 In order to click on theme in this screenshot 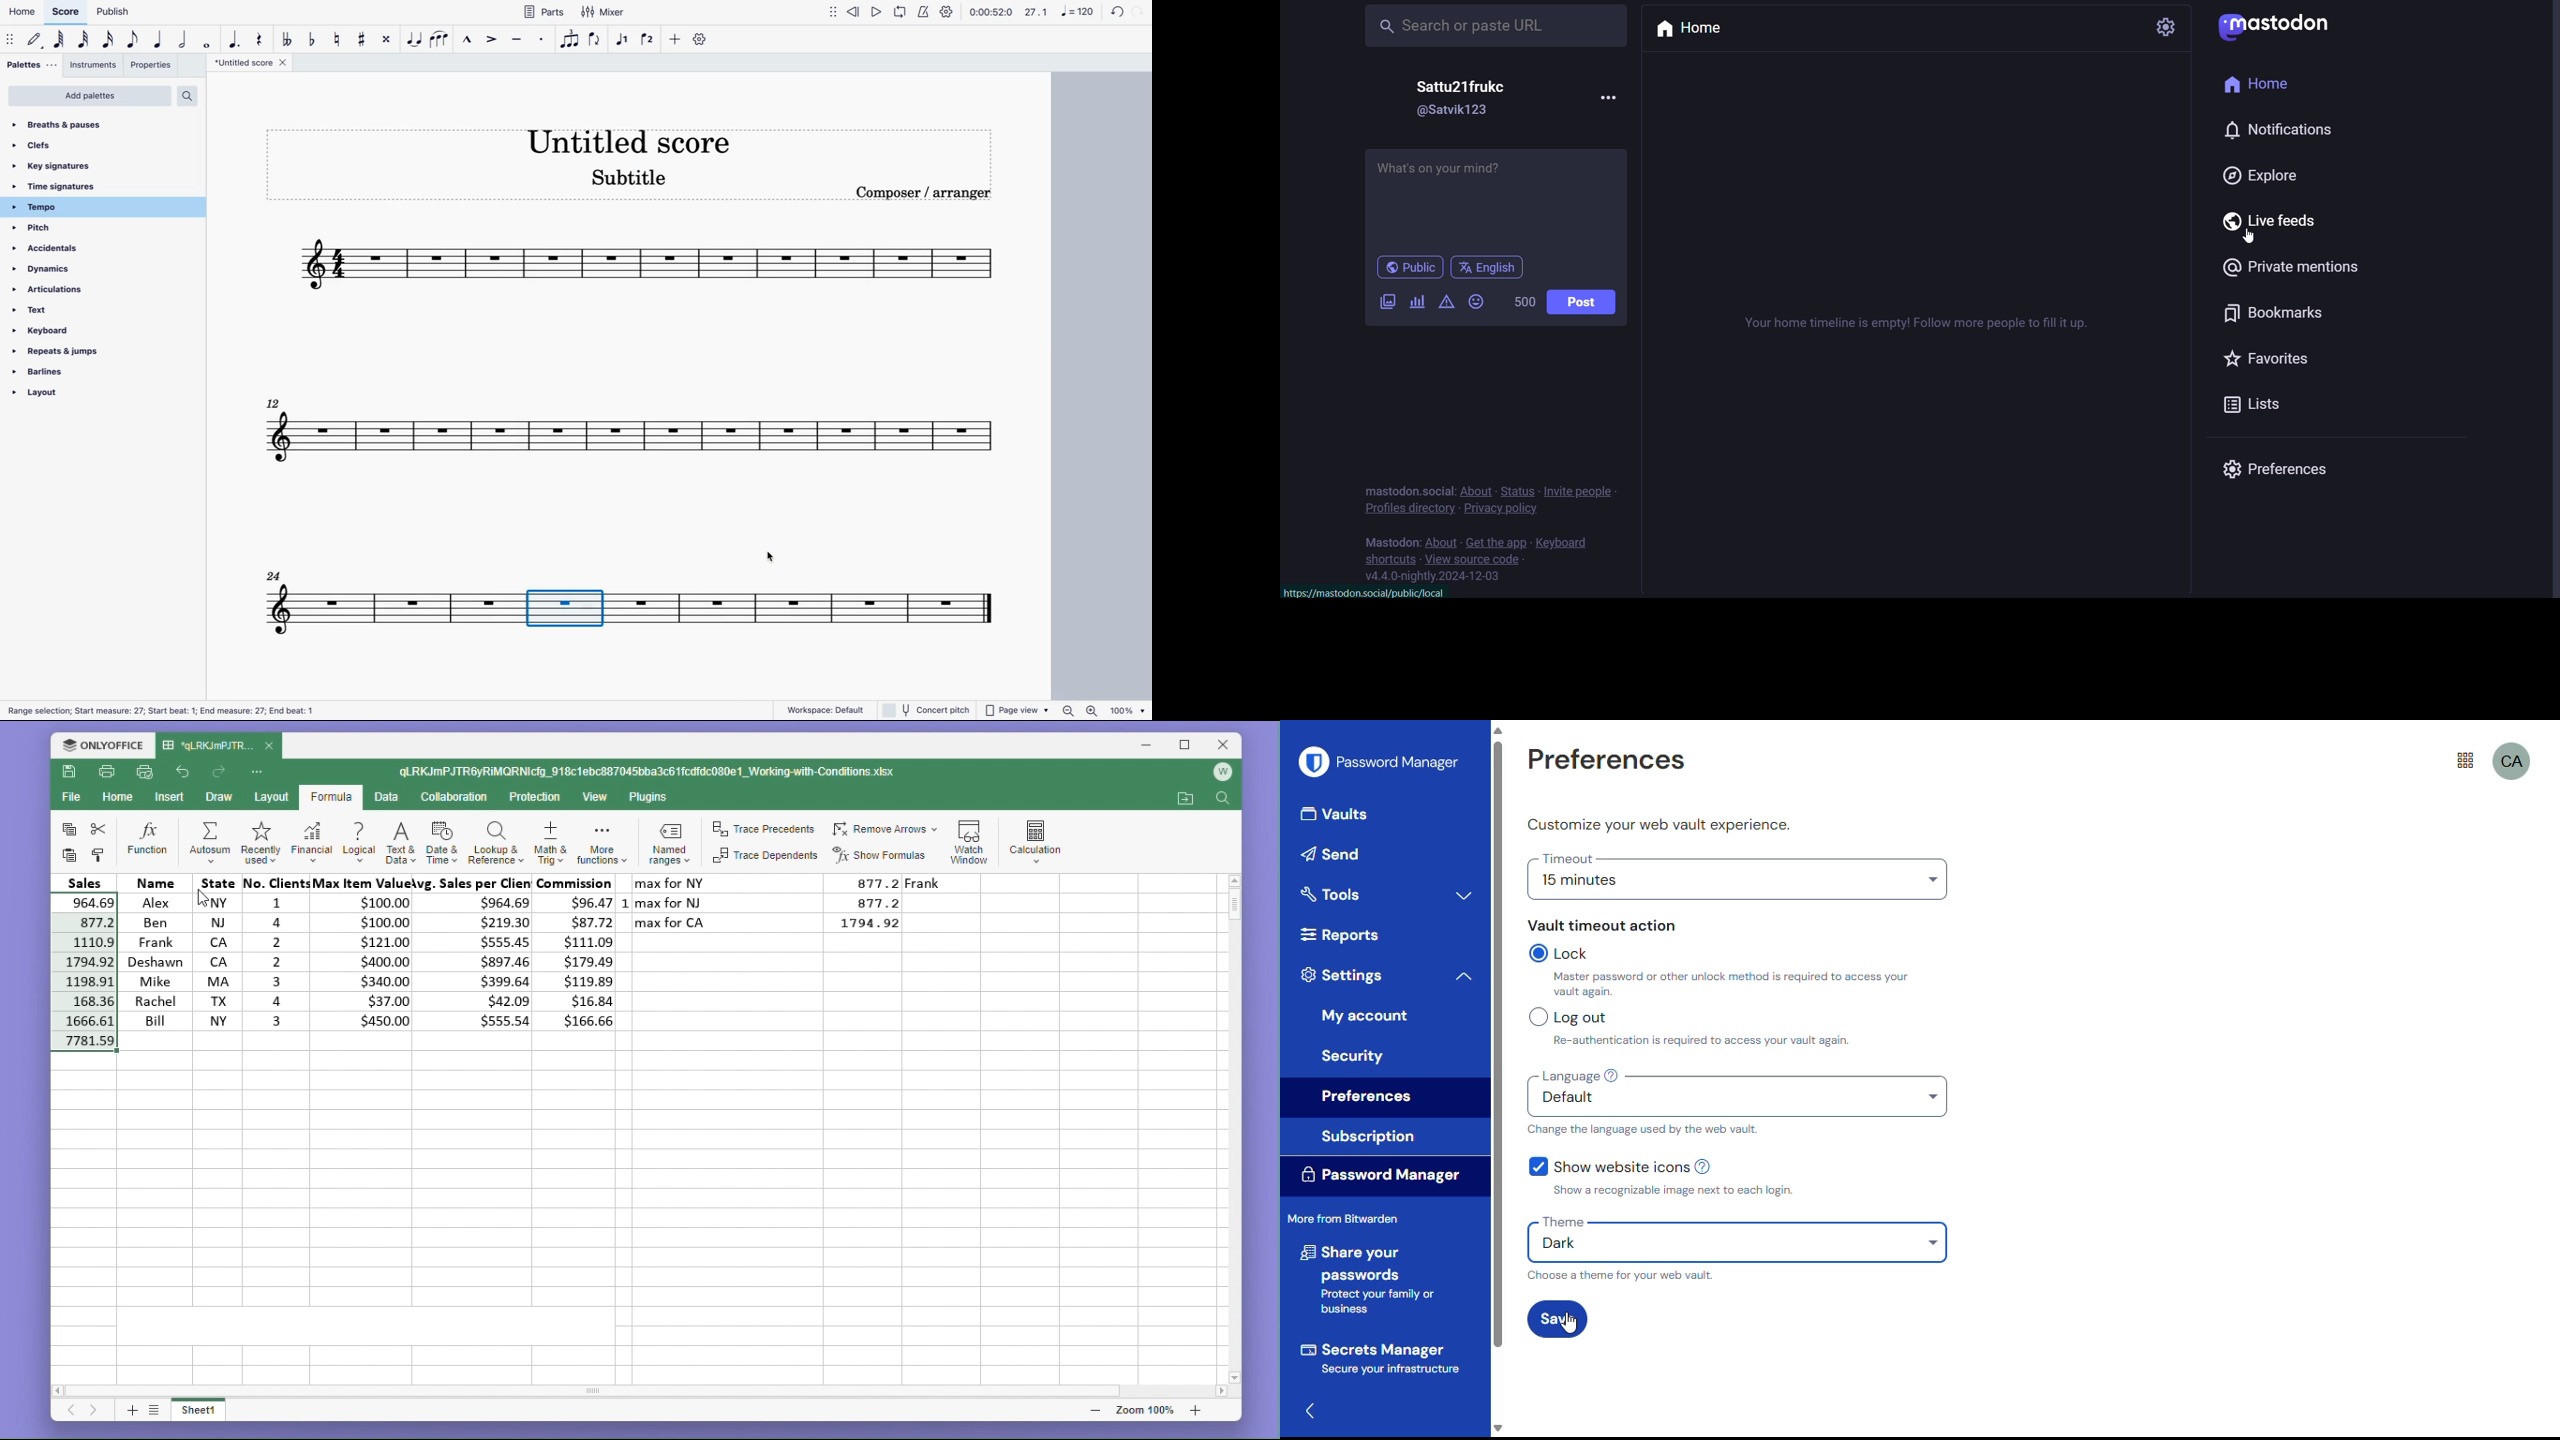, I will do `click(1563, 1222)`.